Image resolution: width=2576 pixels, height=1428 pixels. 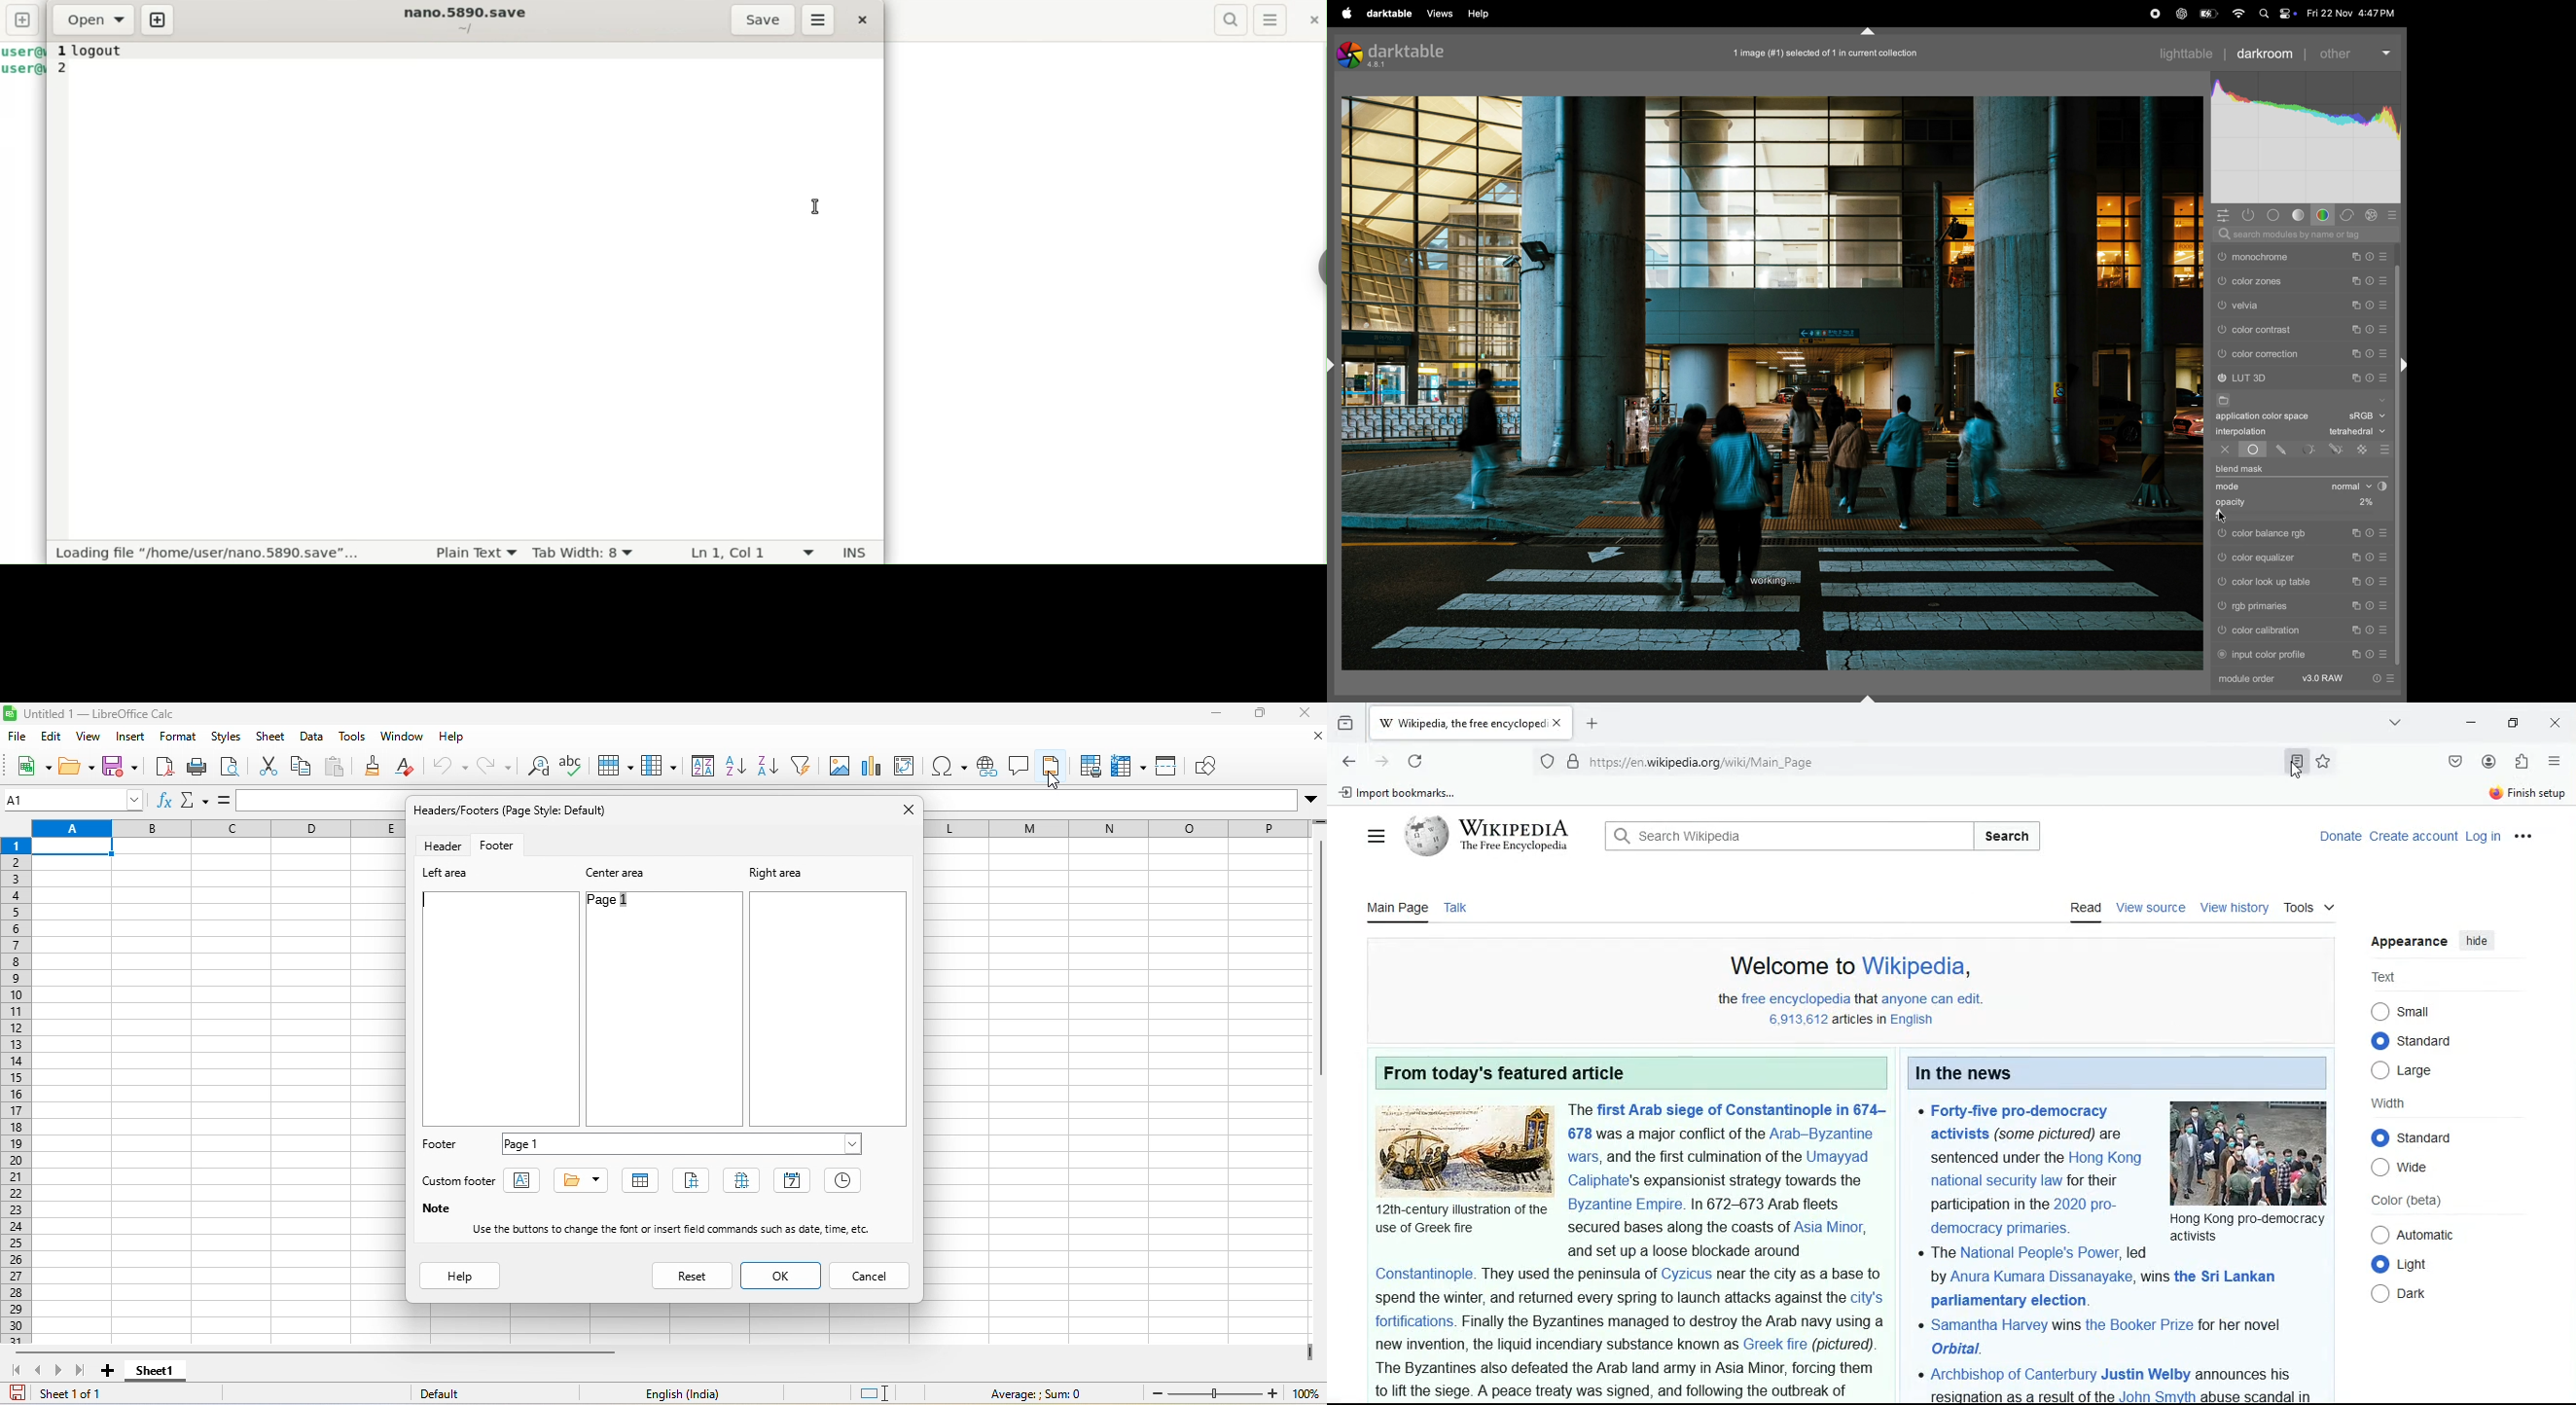 What do you see at coordinates (2274, 655) in the screenshot?
I see `input color profile` at bounding box center [2274, 655].